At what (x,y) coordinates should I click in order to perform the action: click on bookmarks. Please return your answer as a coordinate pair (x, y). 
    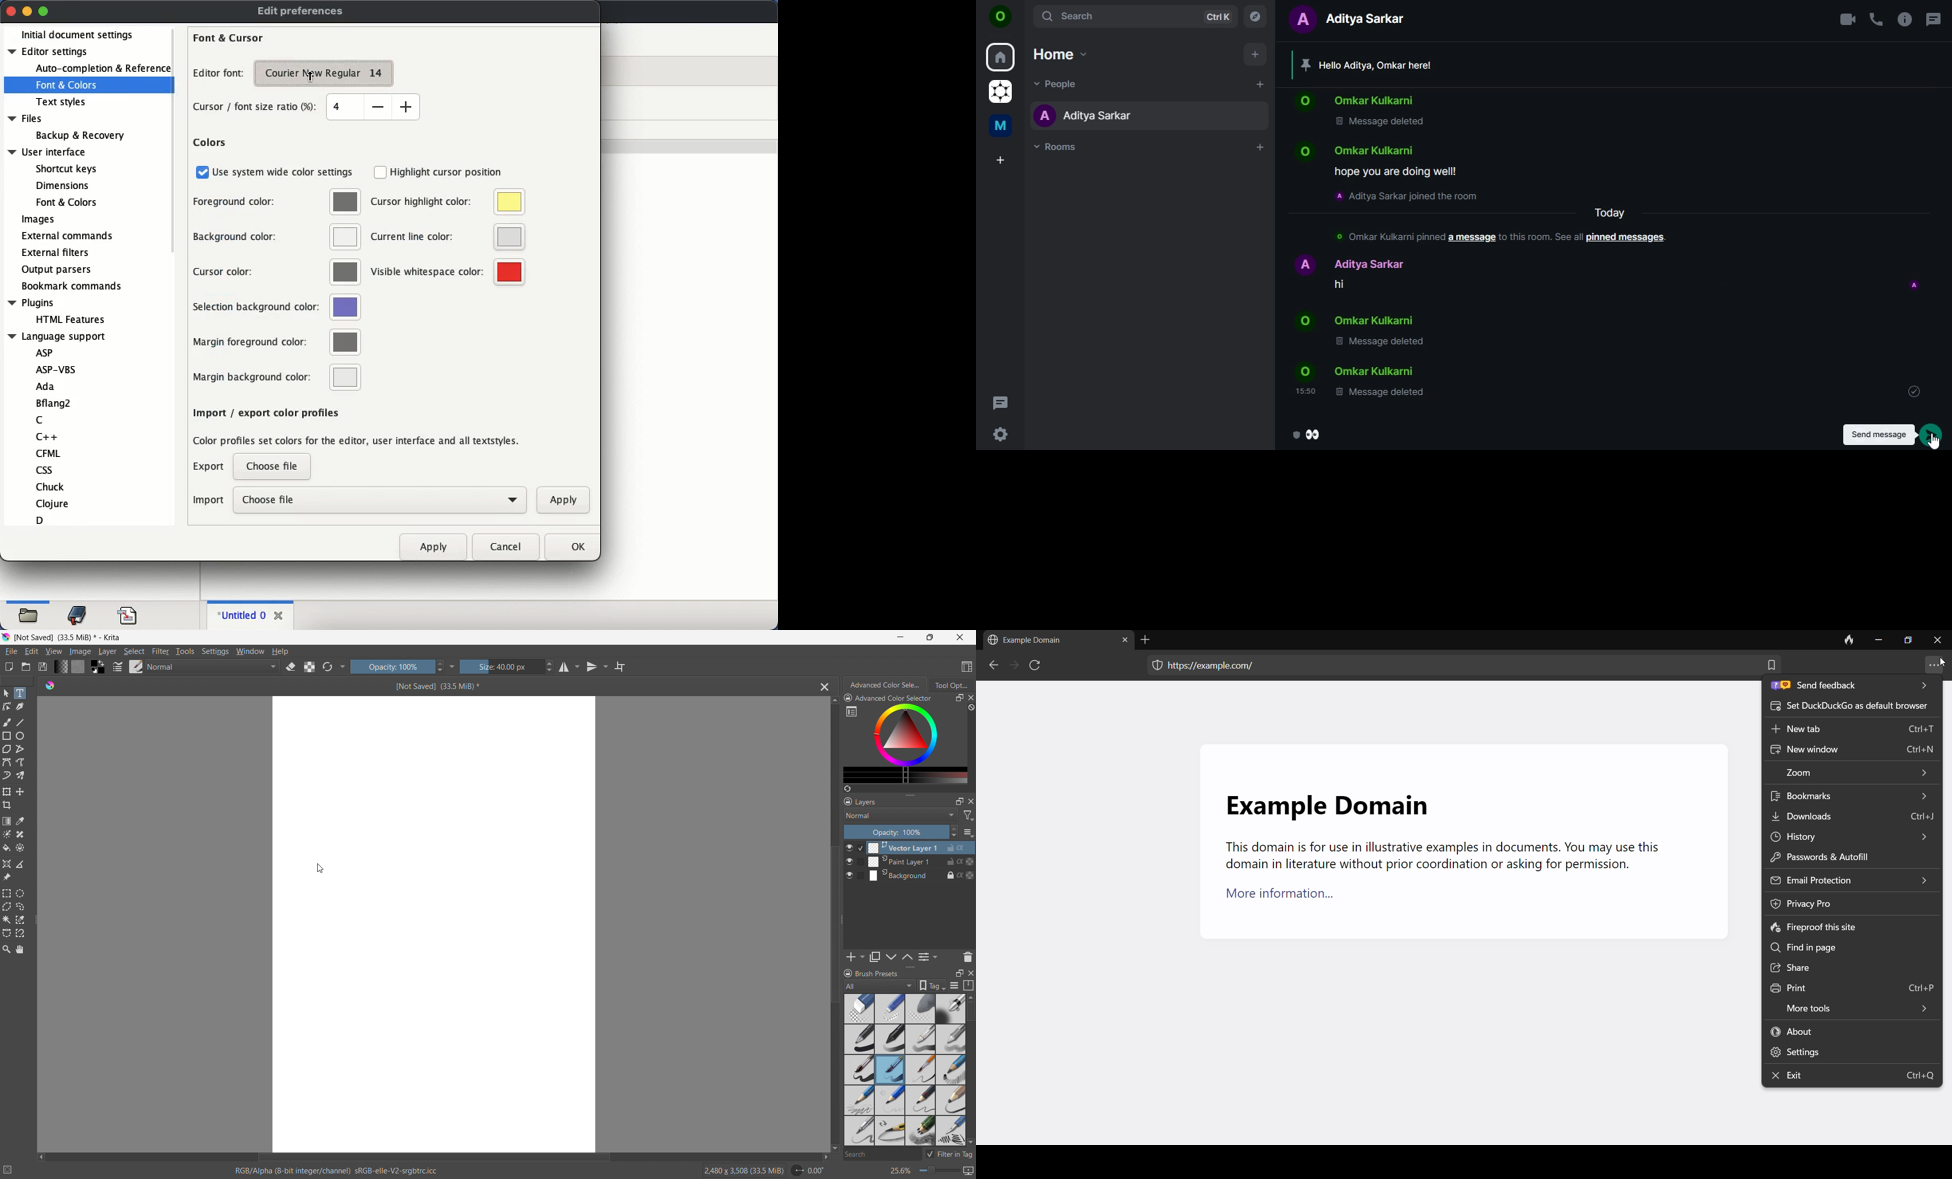
    Looking at the image, I should click on (1853, 796).